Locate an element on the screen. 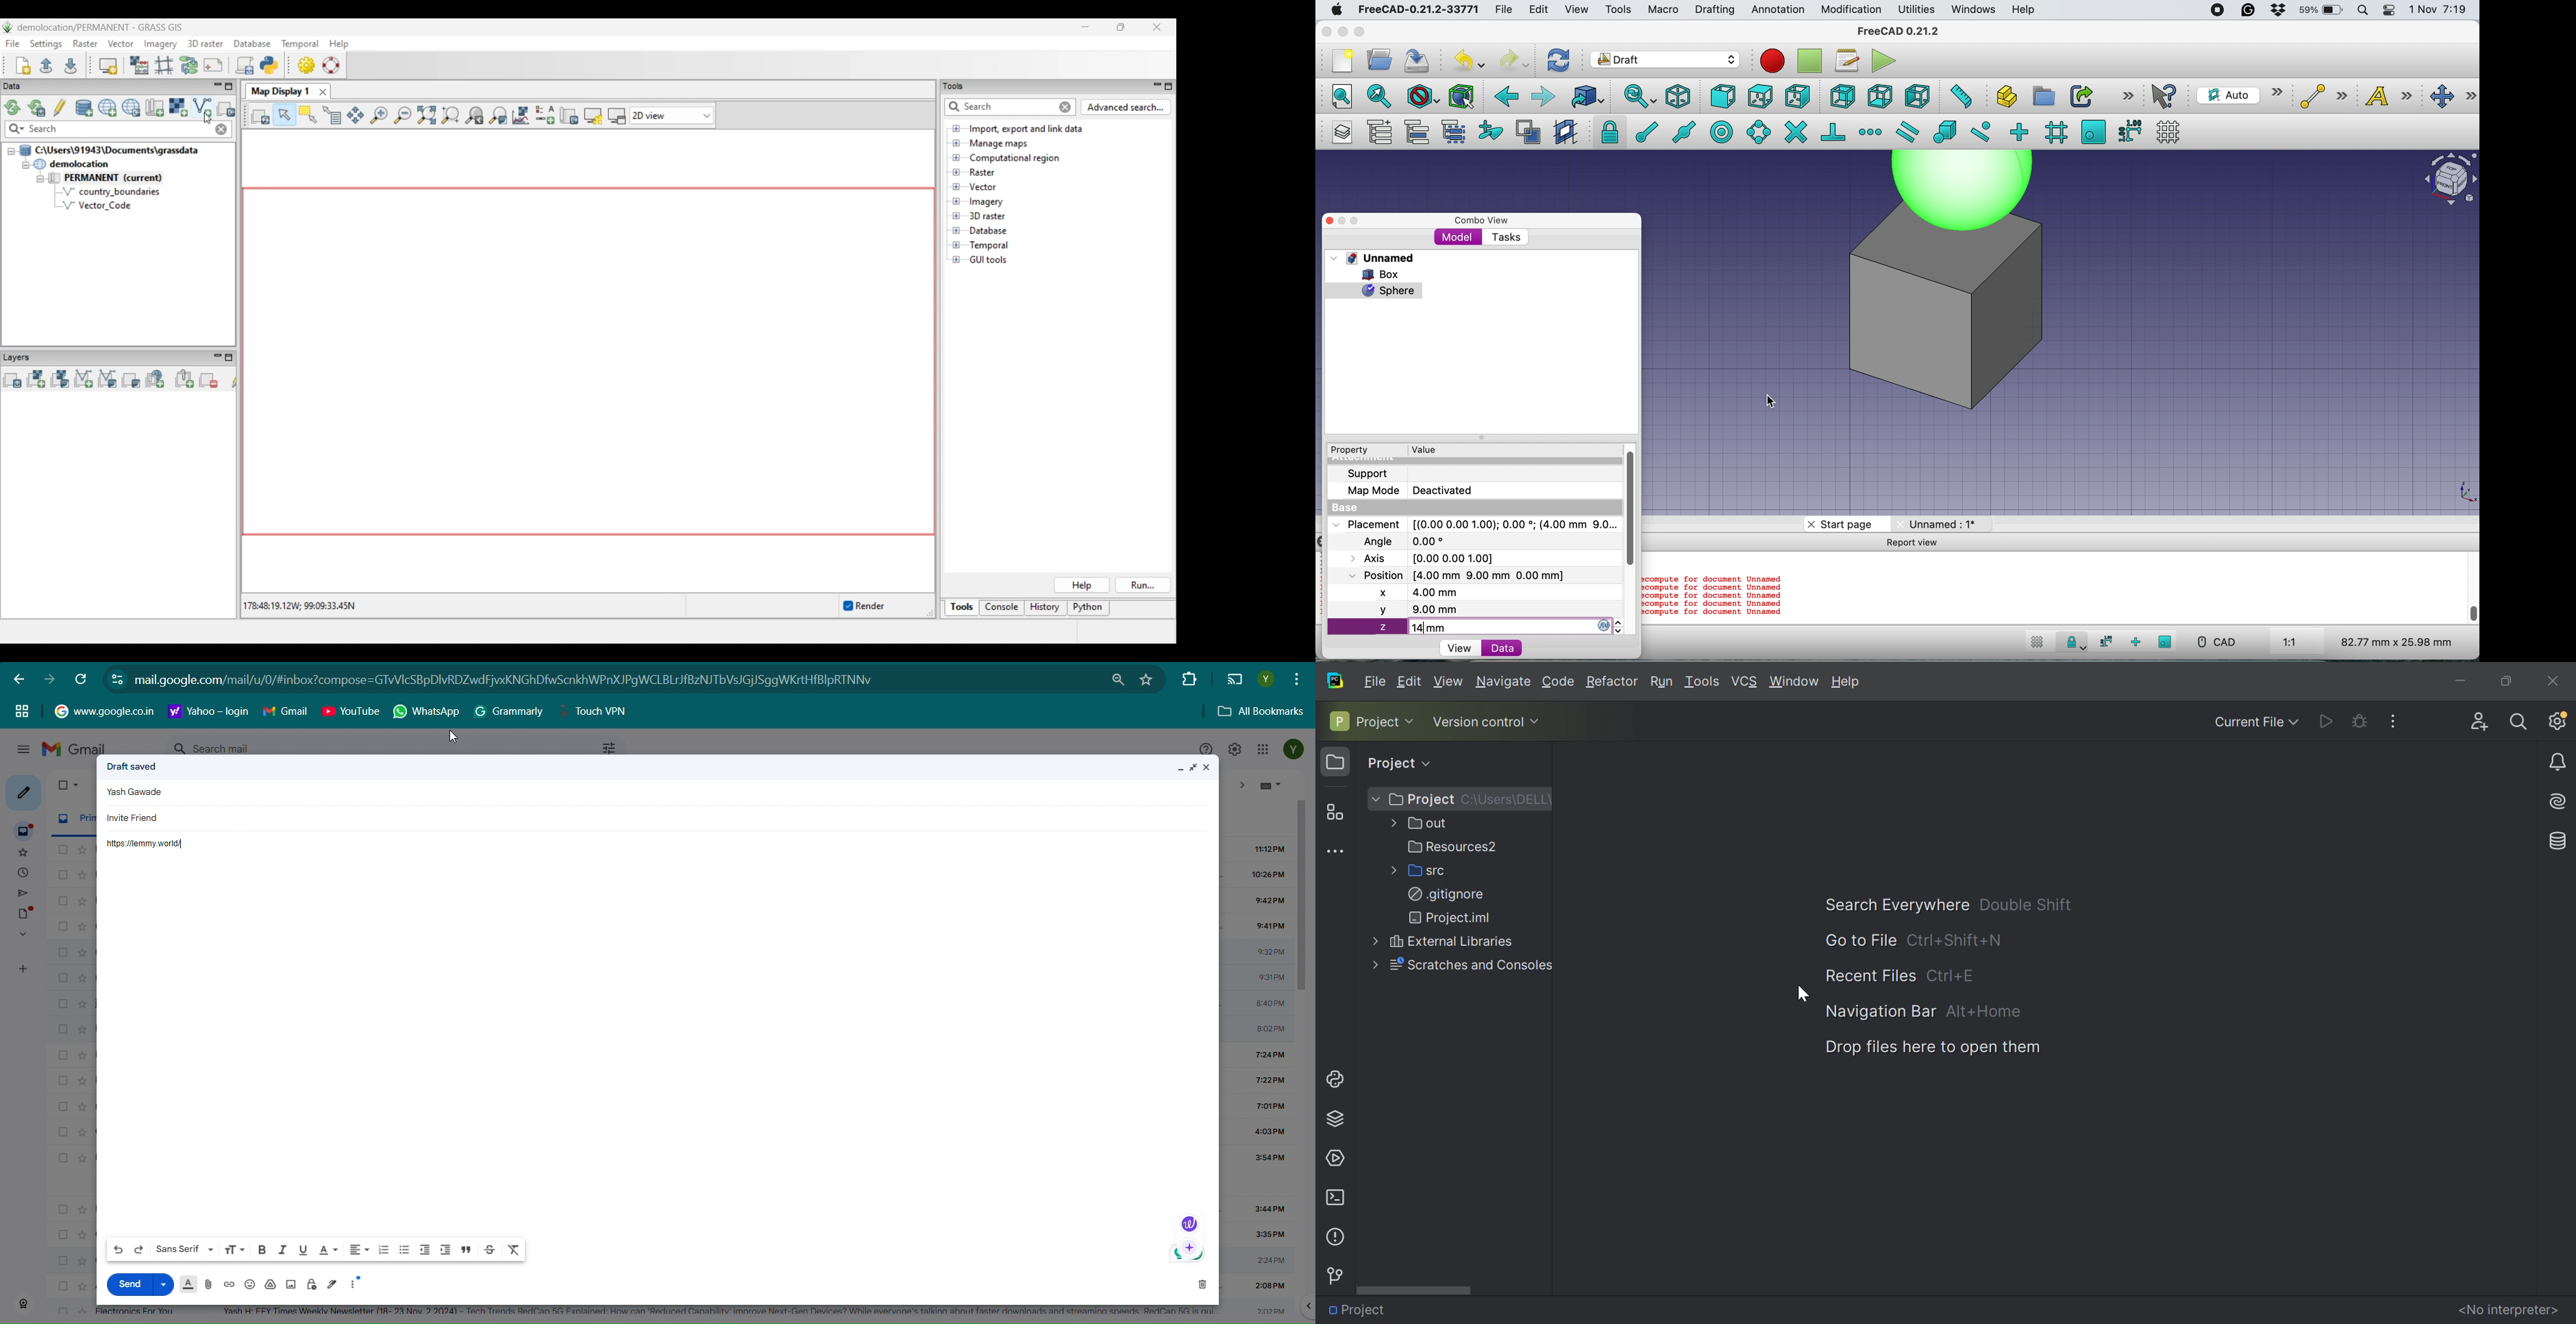 The width and height of the screenshot is (2576, 1344). maximise is located at coordinates (1363, 33).